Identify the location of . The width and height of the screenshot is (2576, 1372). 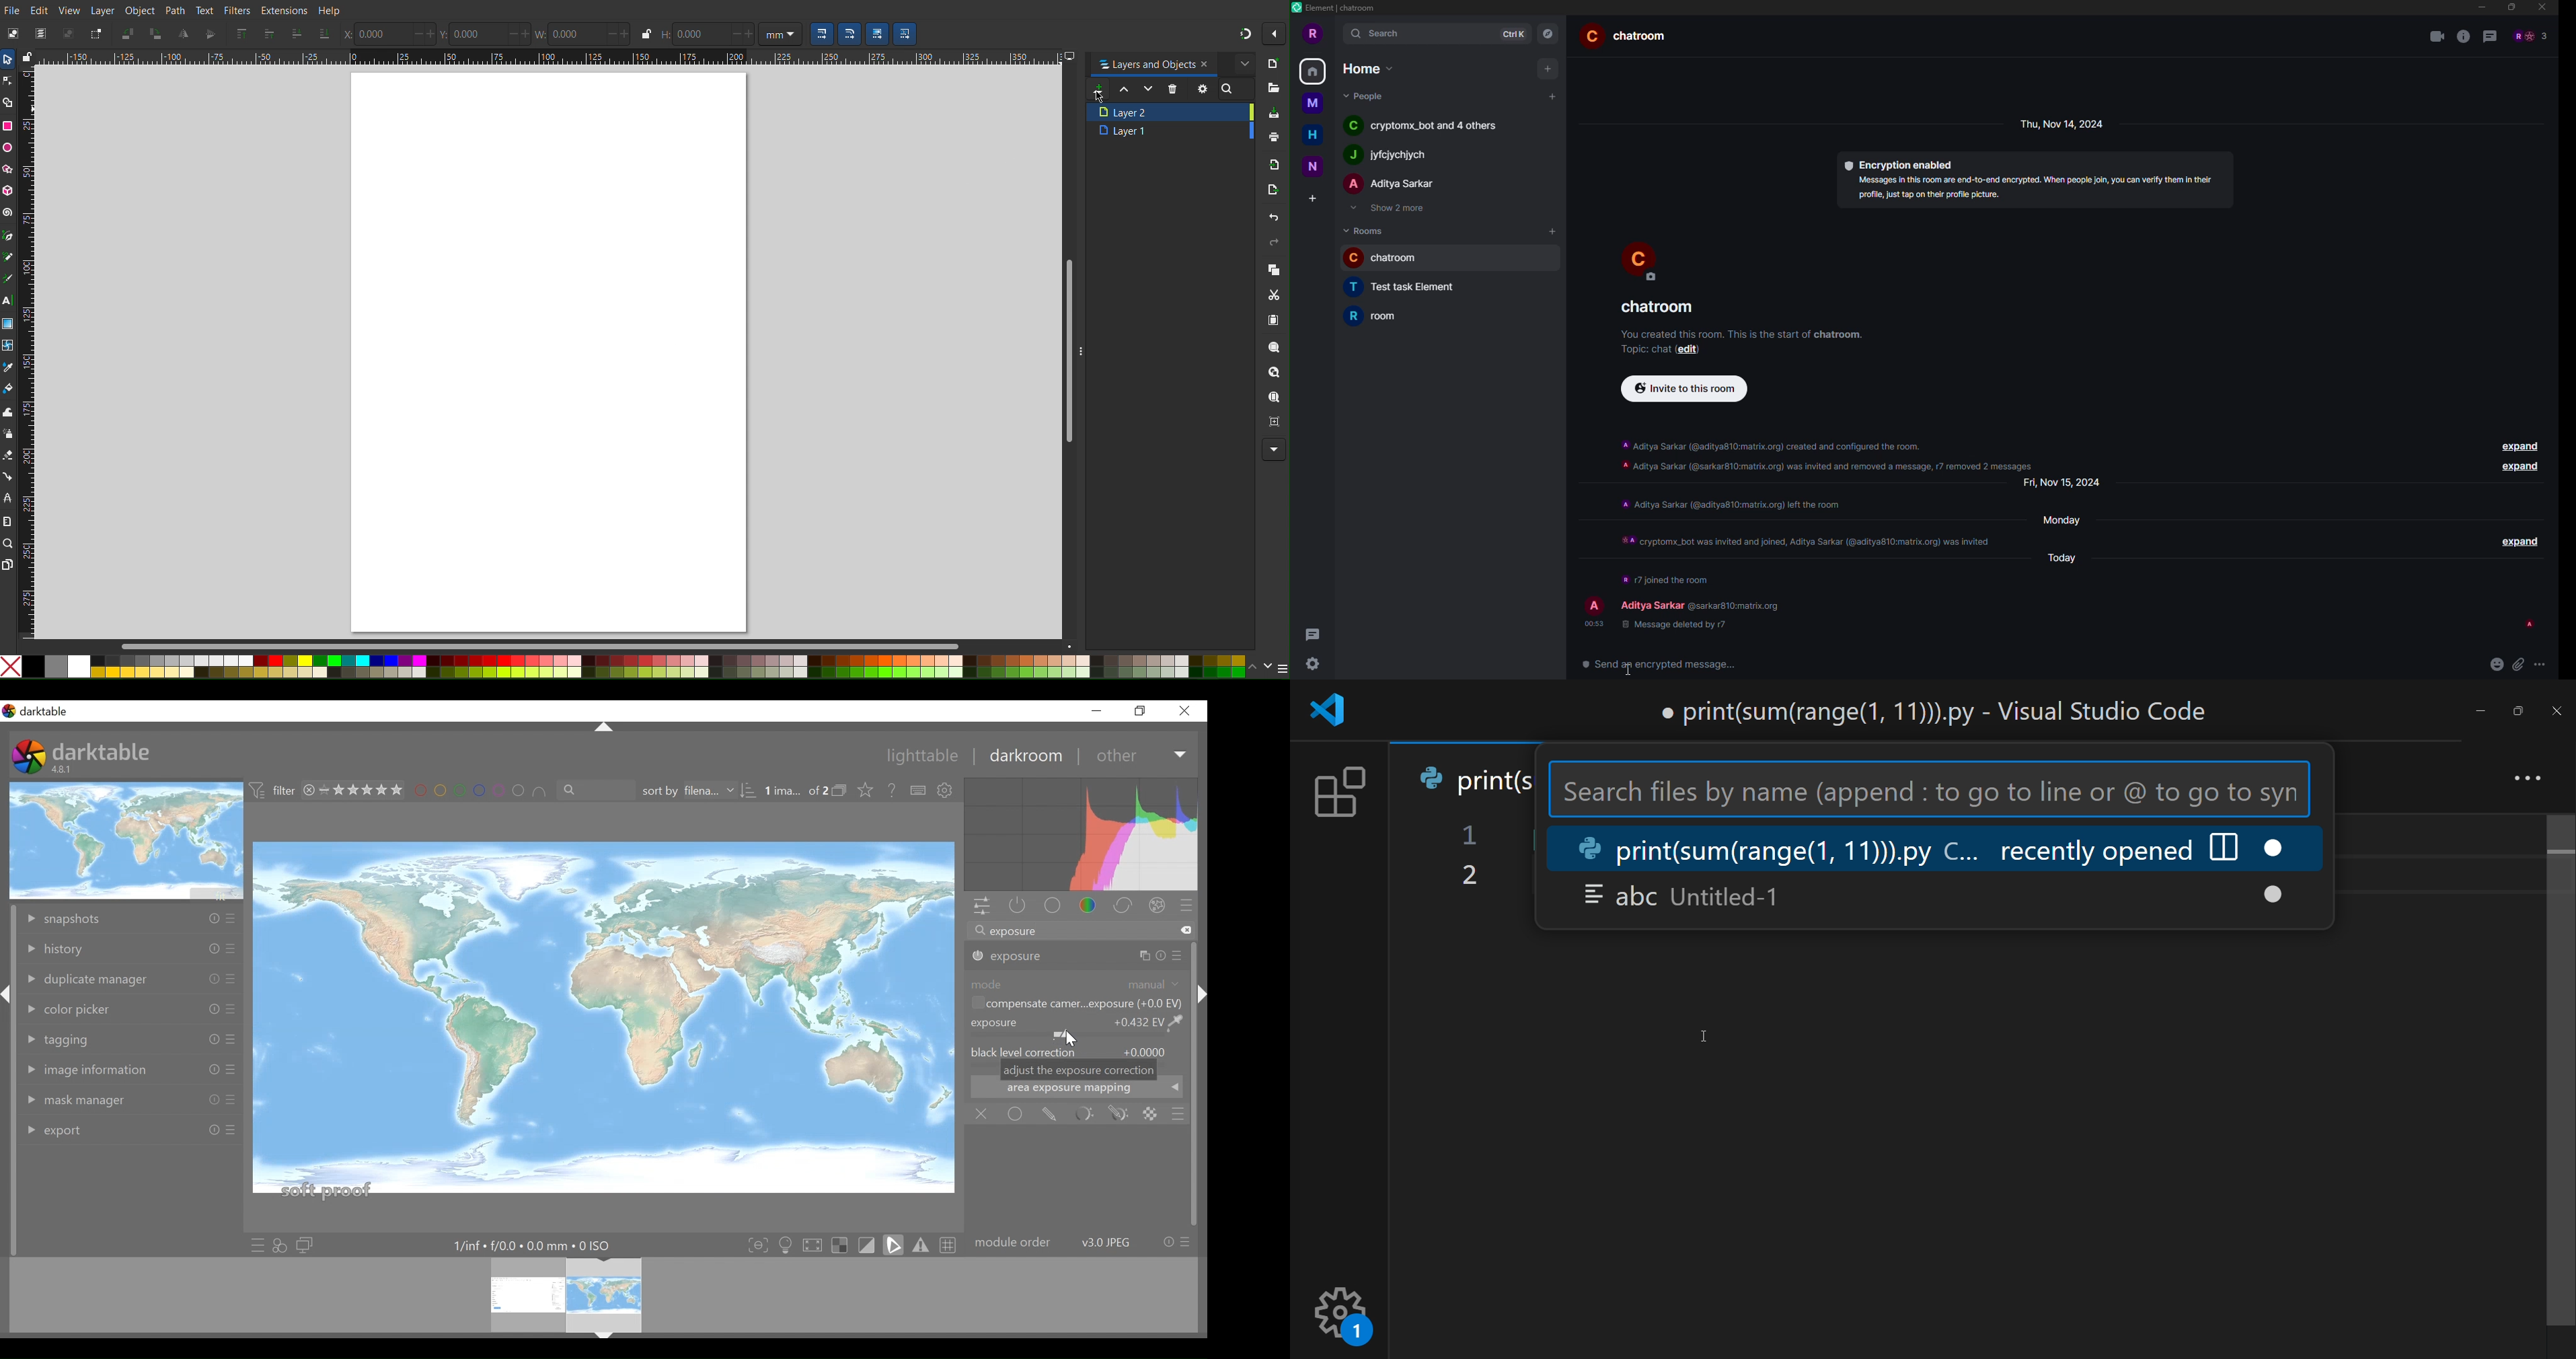
(230, 1040).